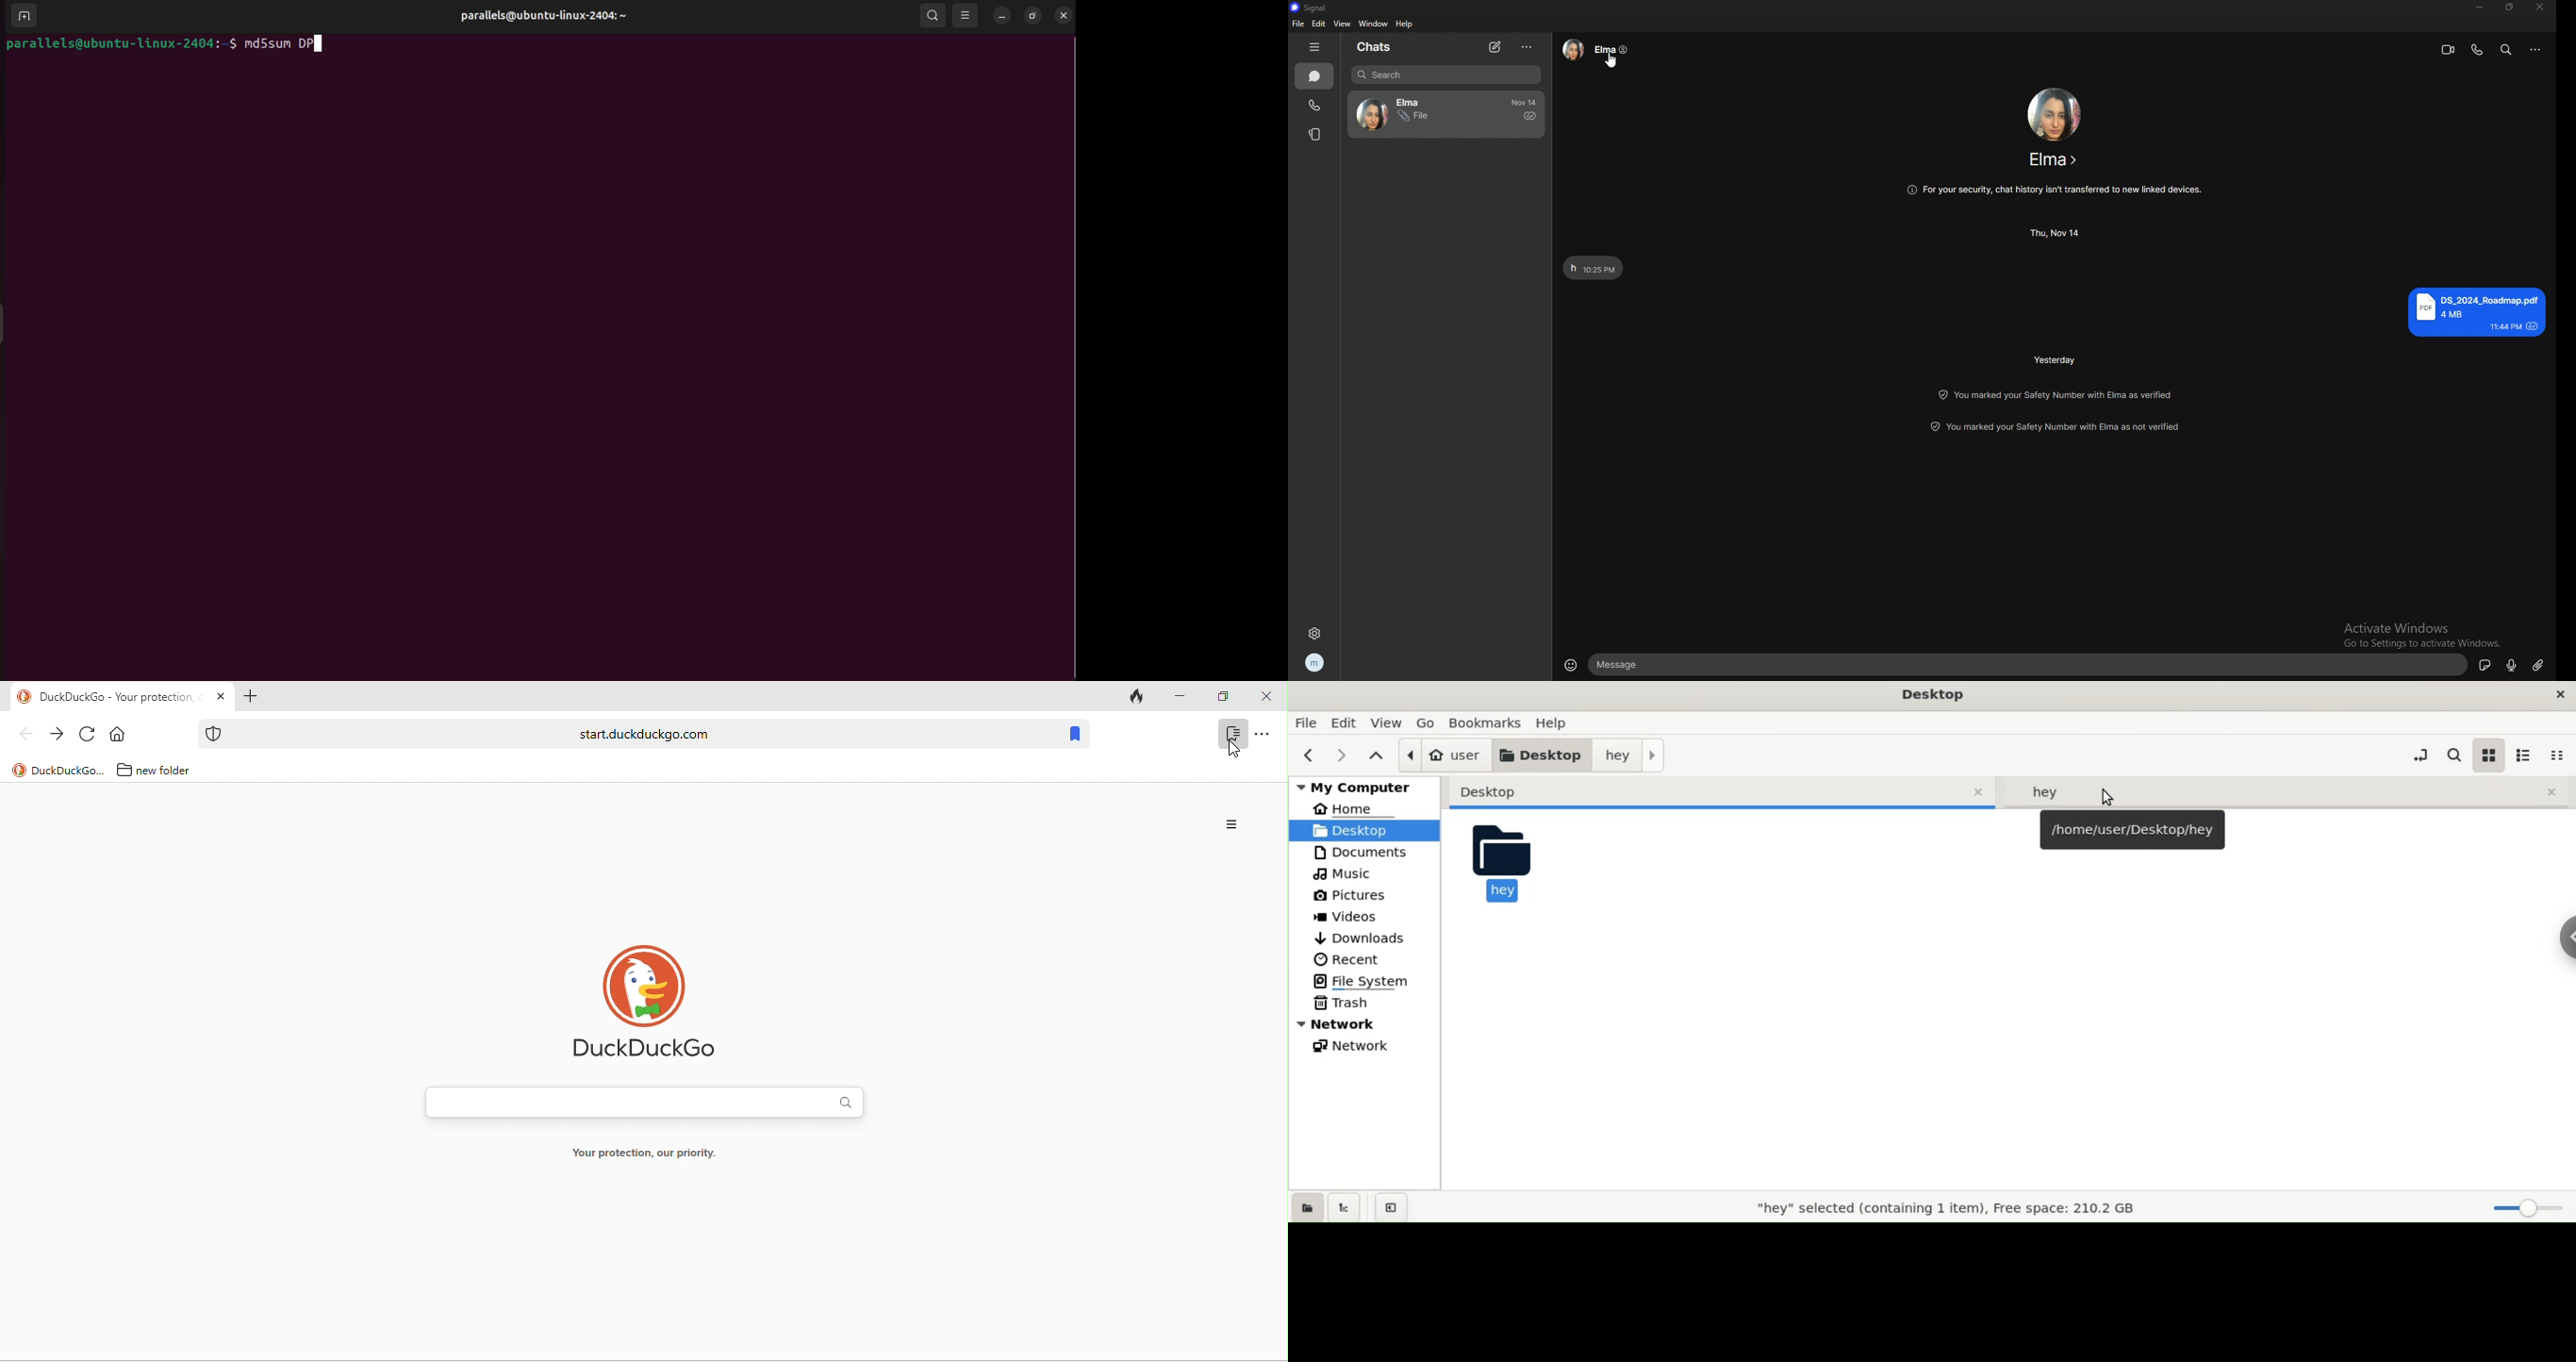 This screenshot has height=1372, width=2576. I want to click on title, so click(1931, 695).